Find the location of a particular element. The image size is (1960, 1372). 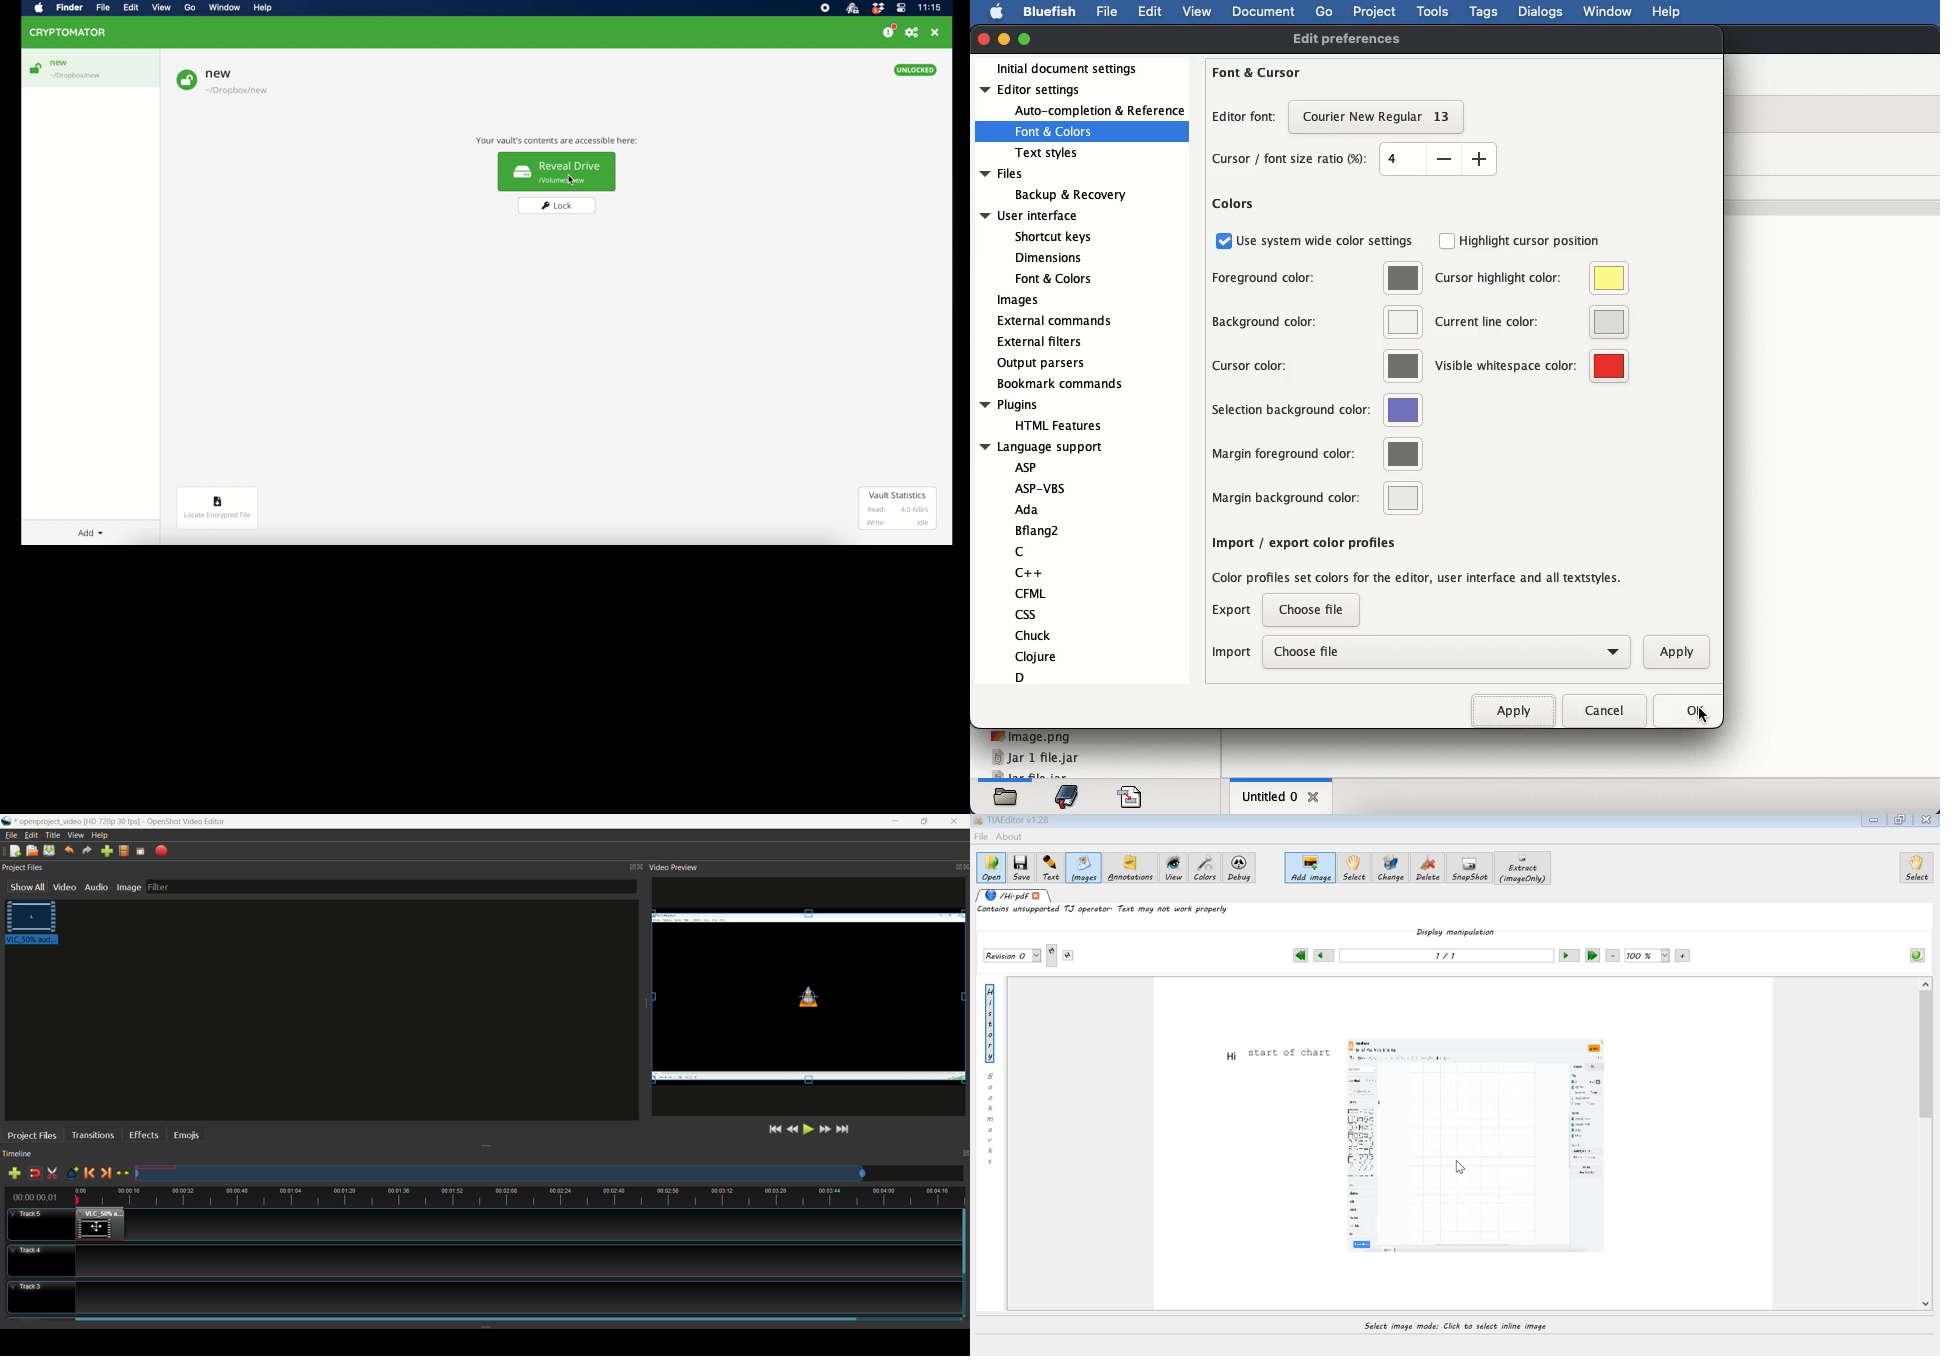

code is located at coordinates (1132, 797).